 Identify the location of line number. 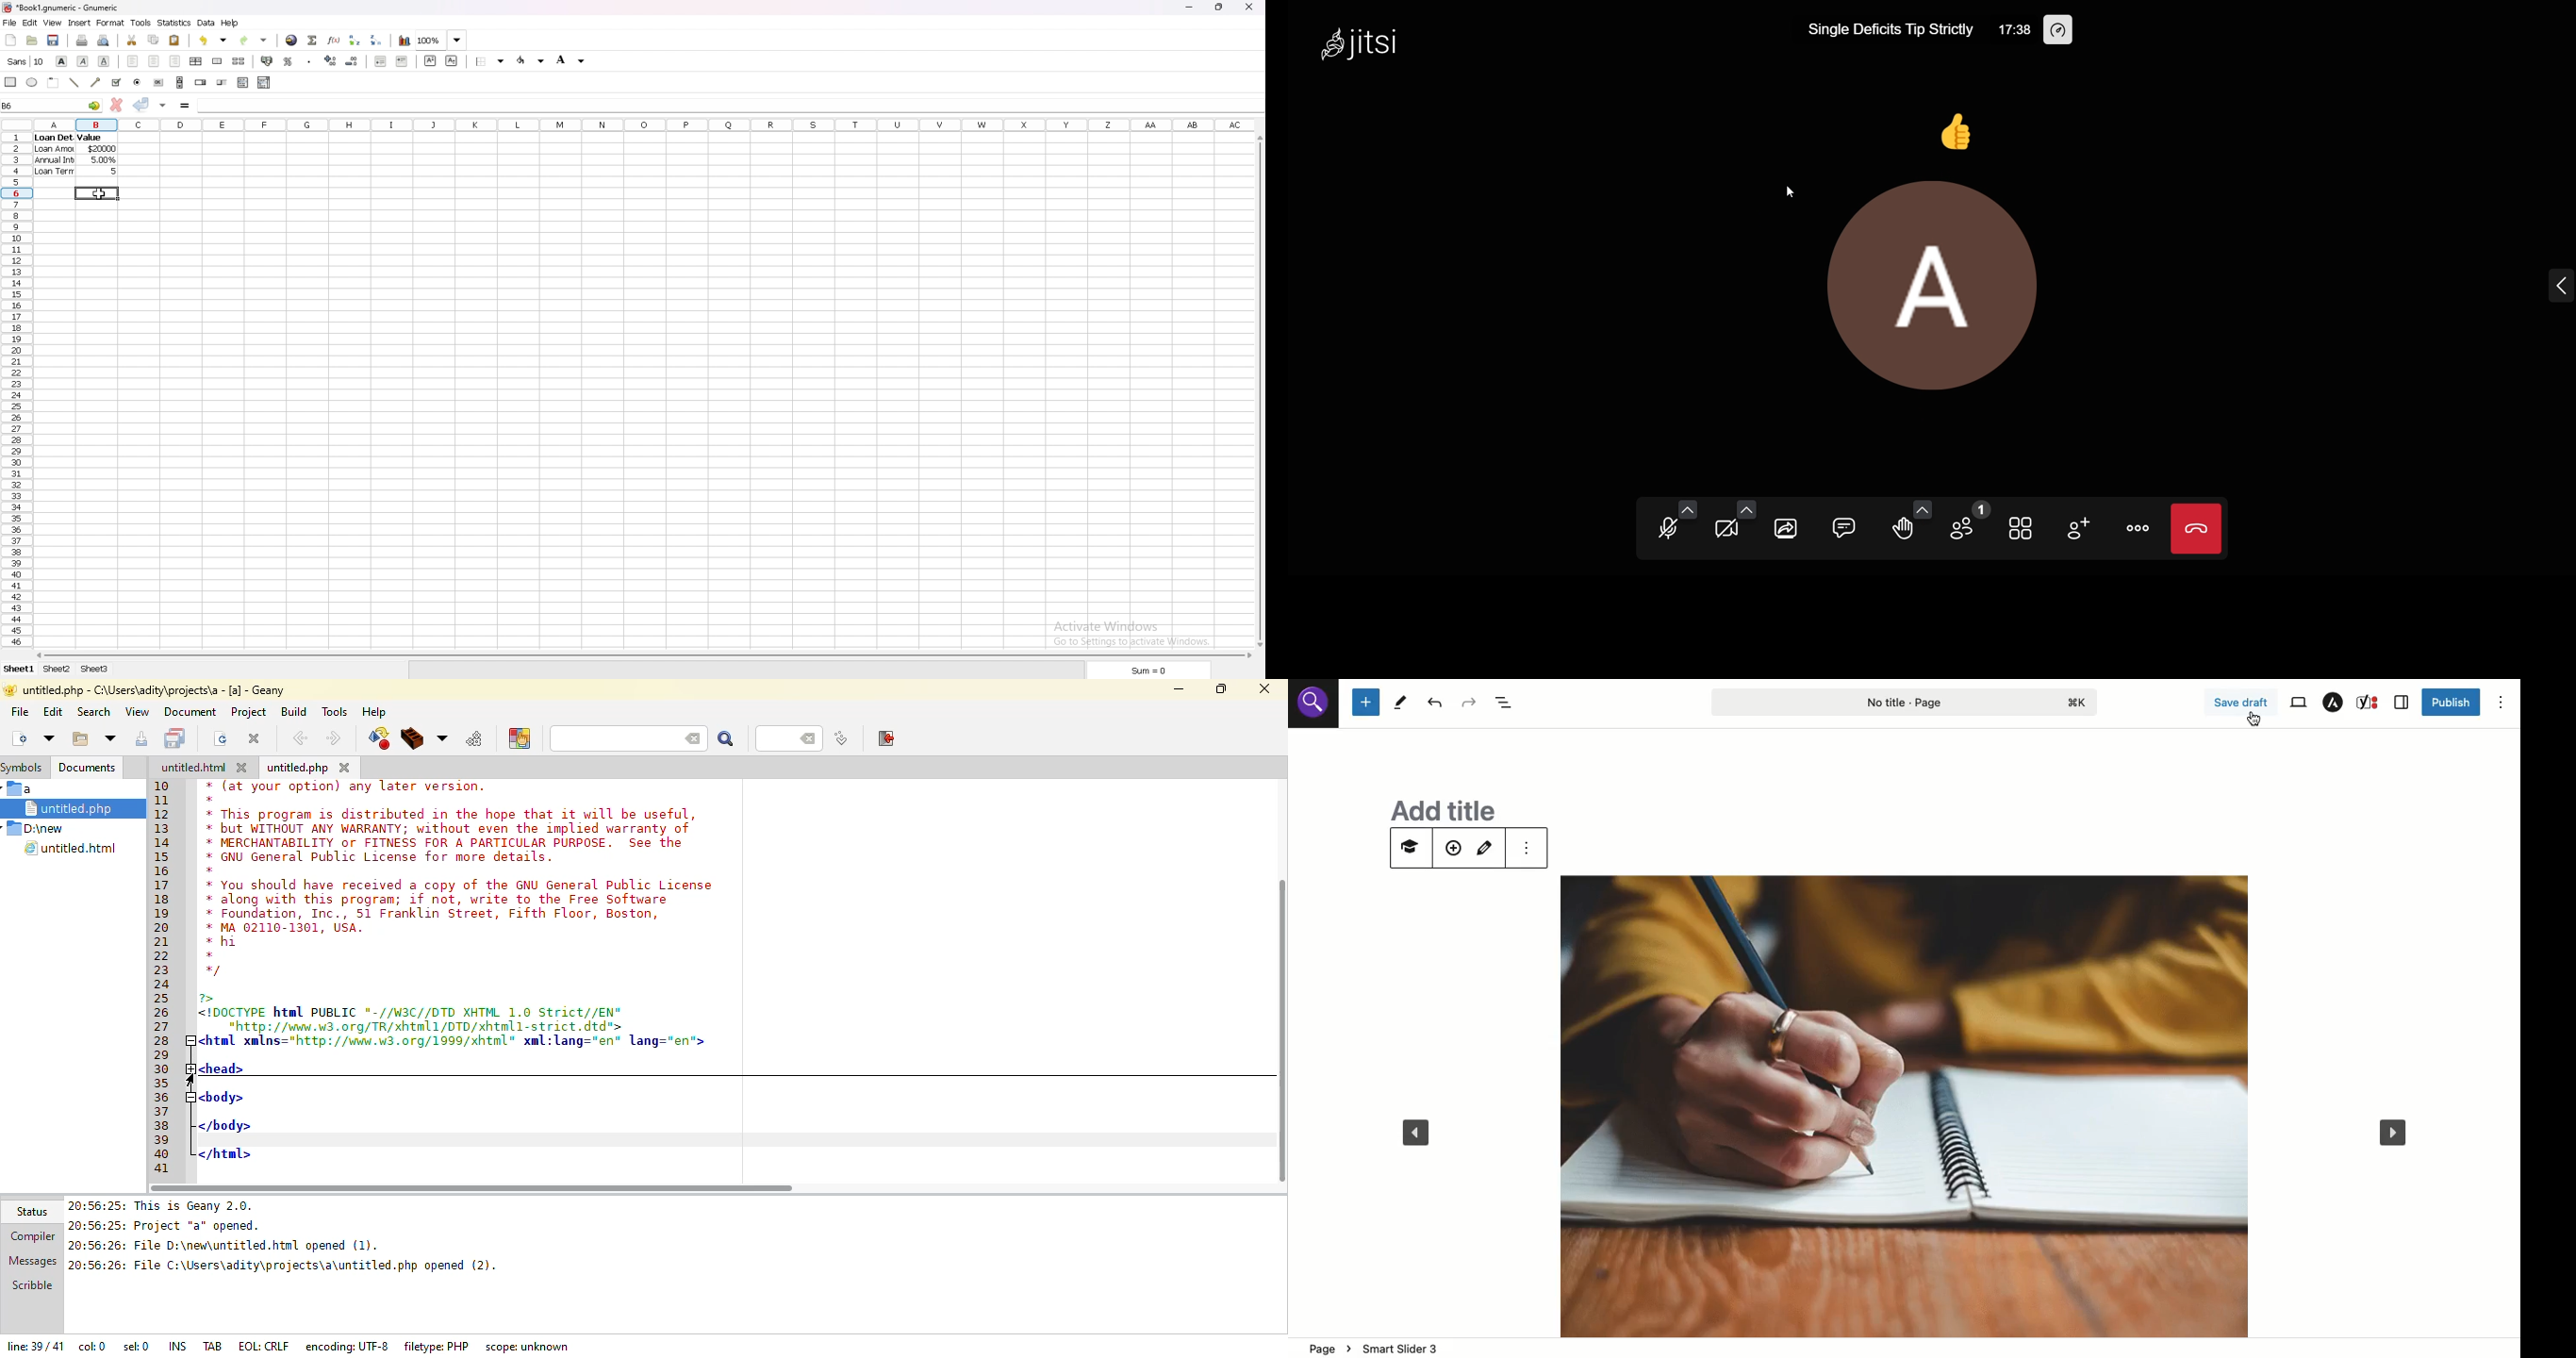
(166, 981).